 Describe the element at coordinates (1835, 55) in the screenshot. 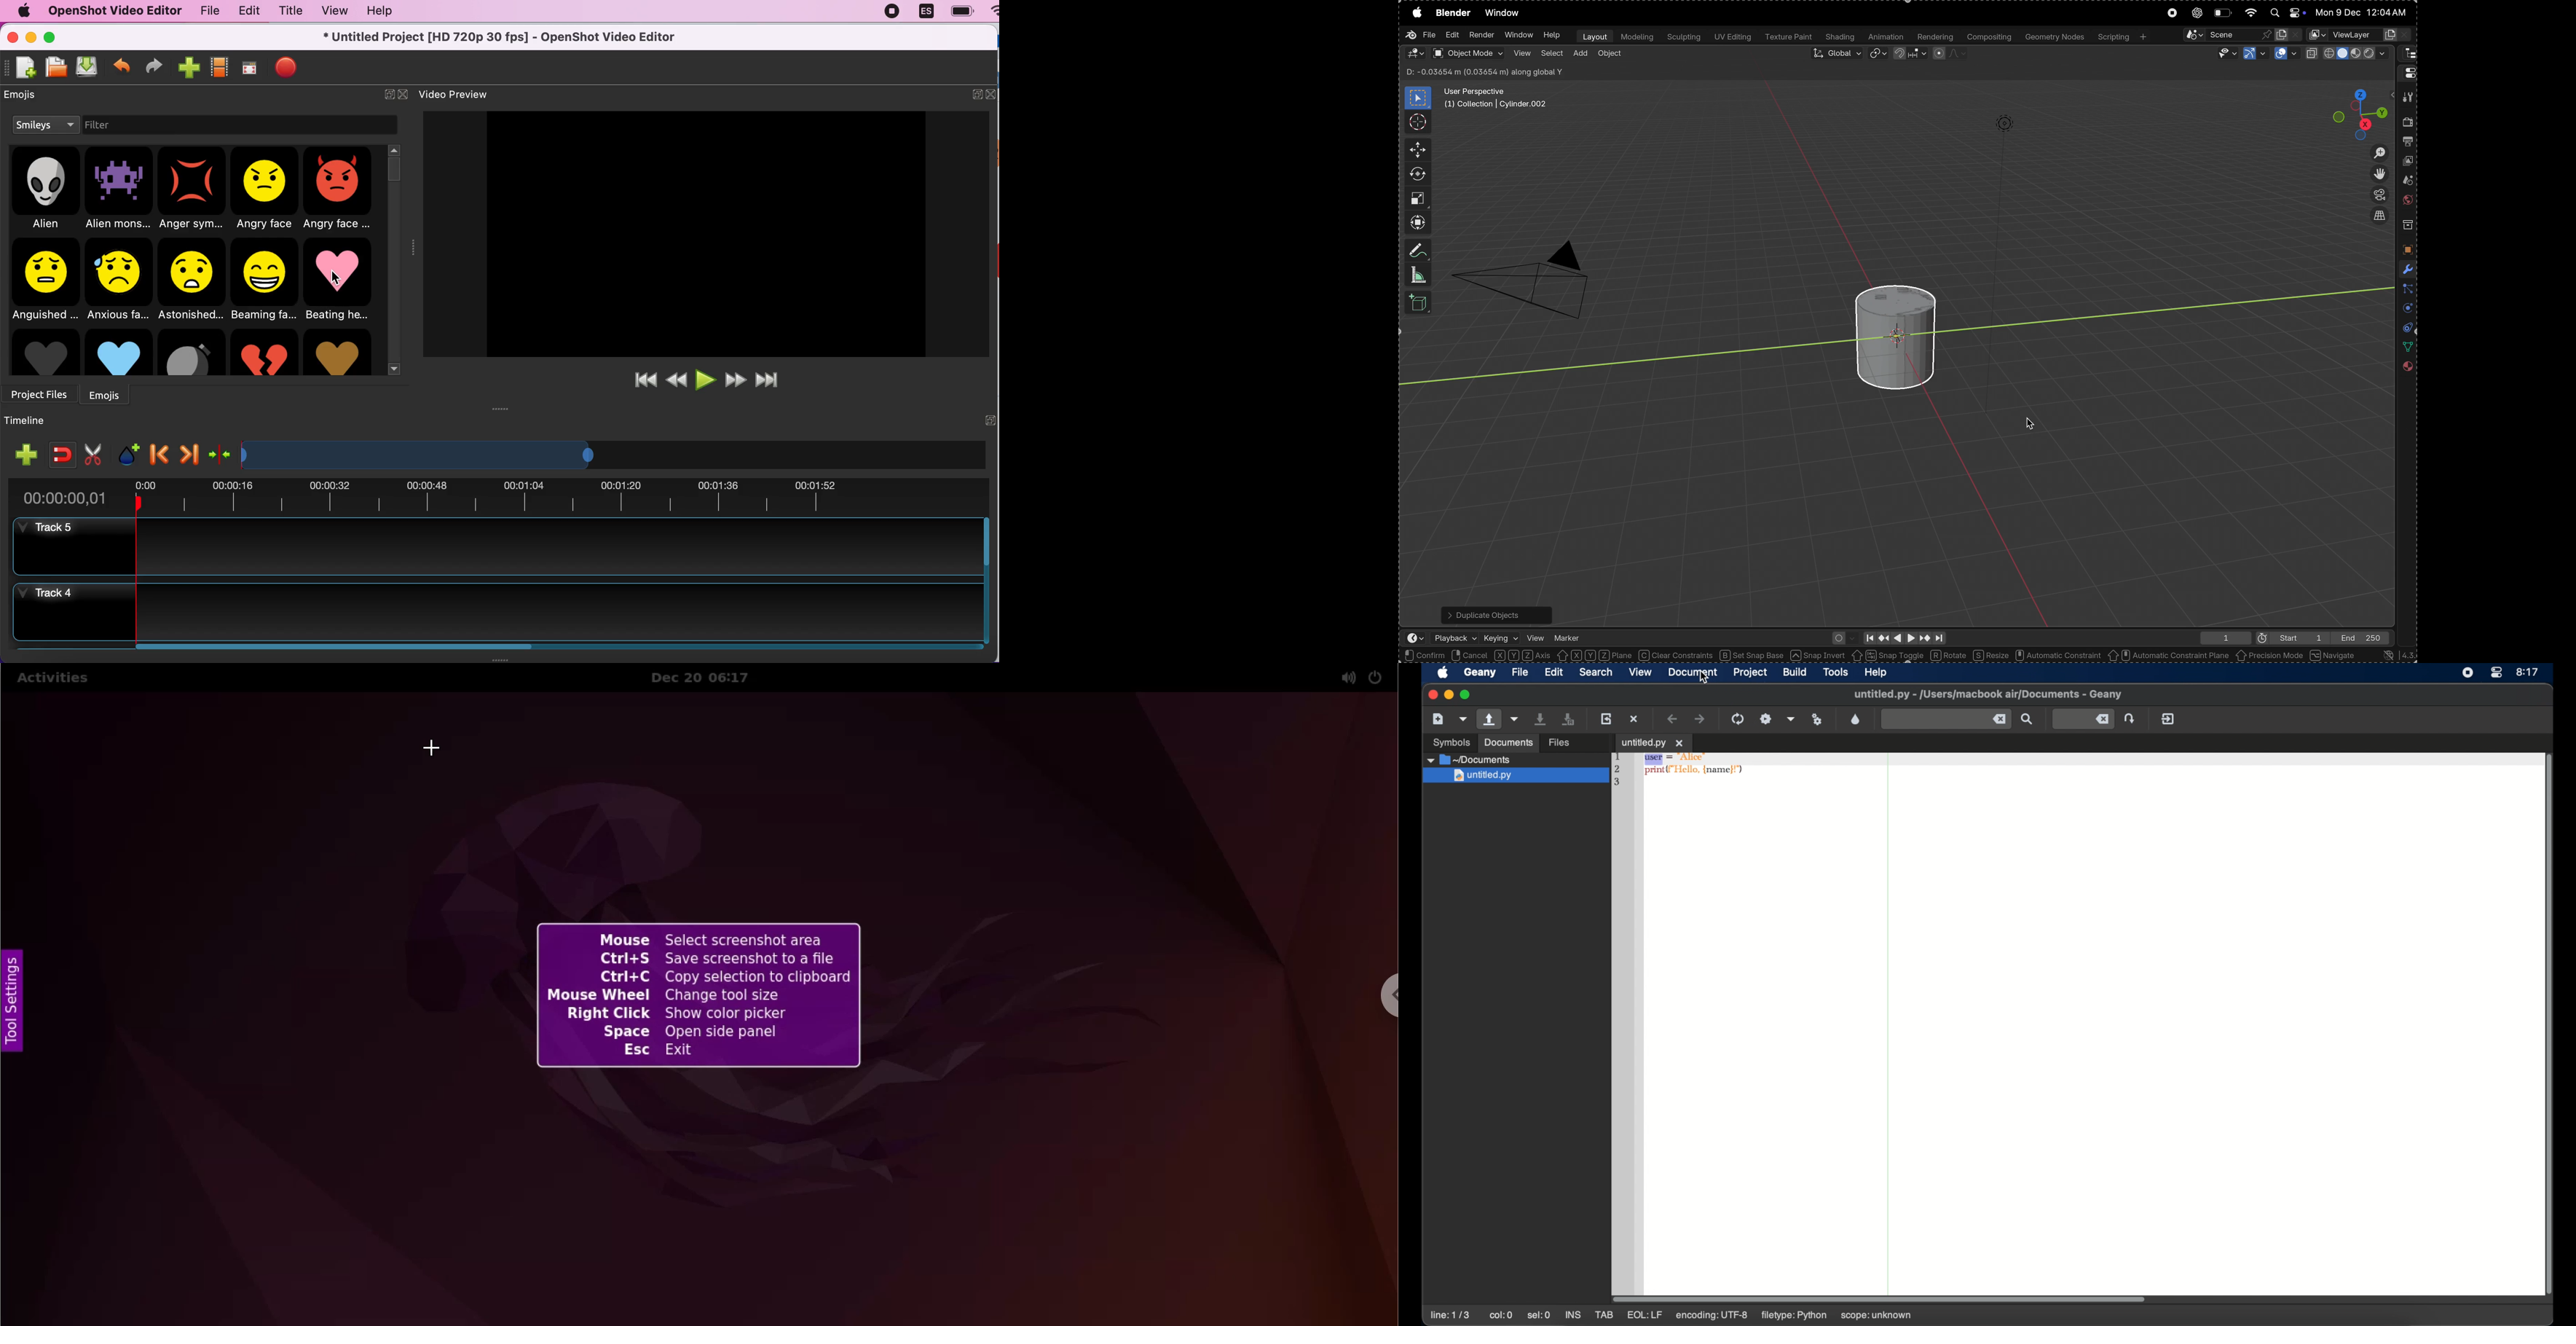

I see `Global` at that location.